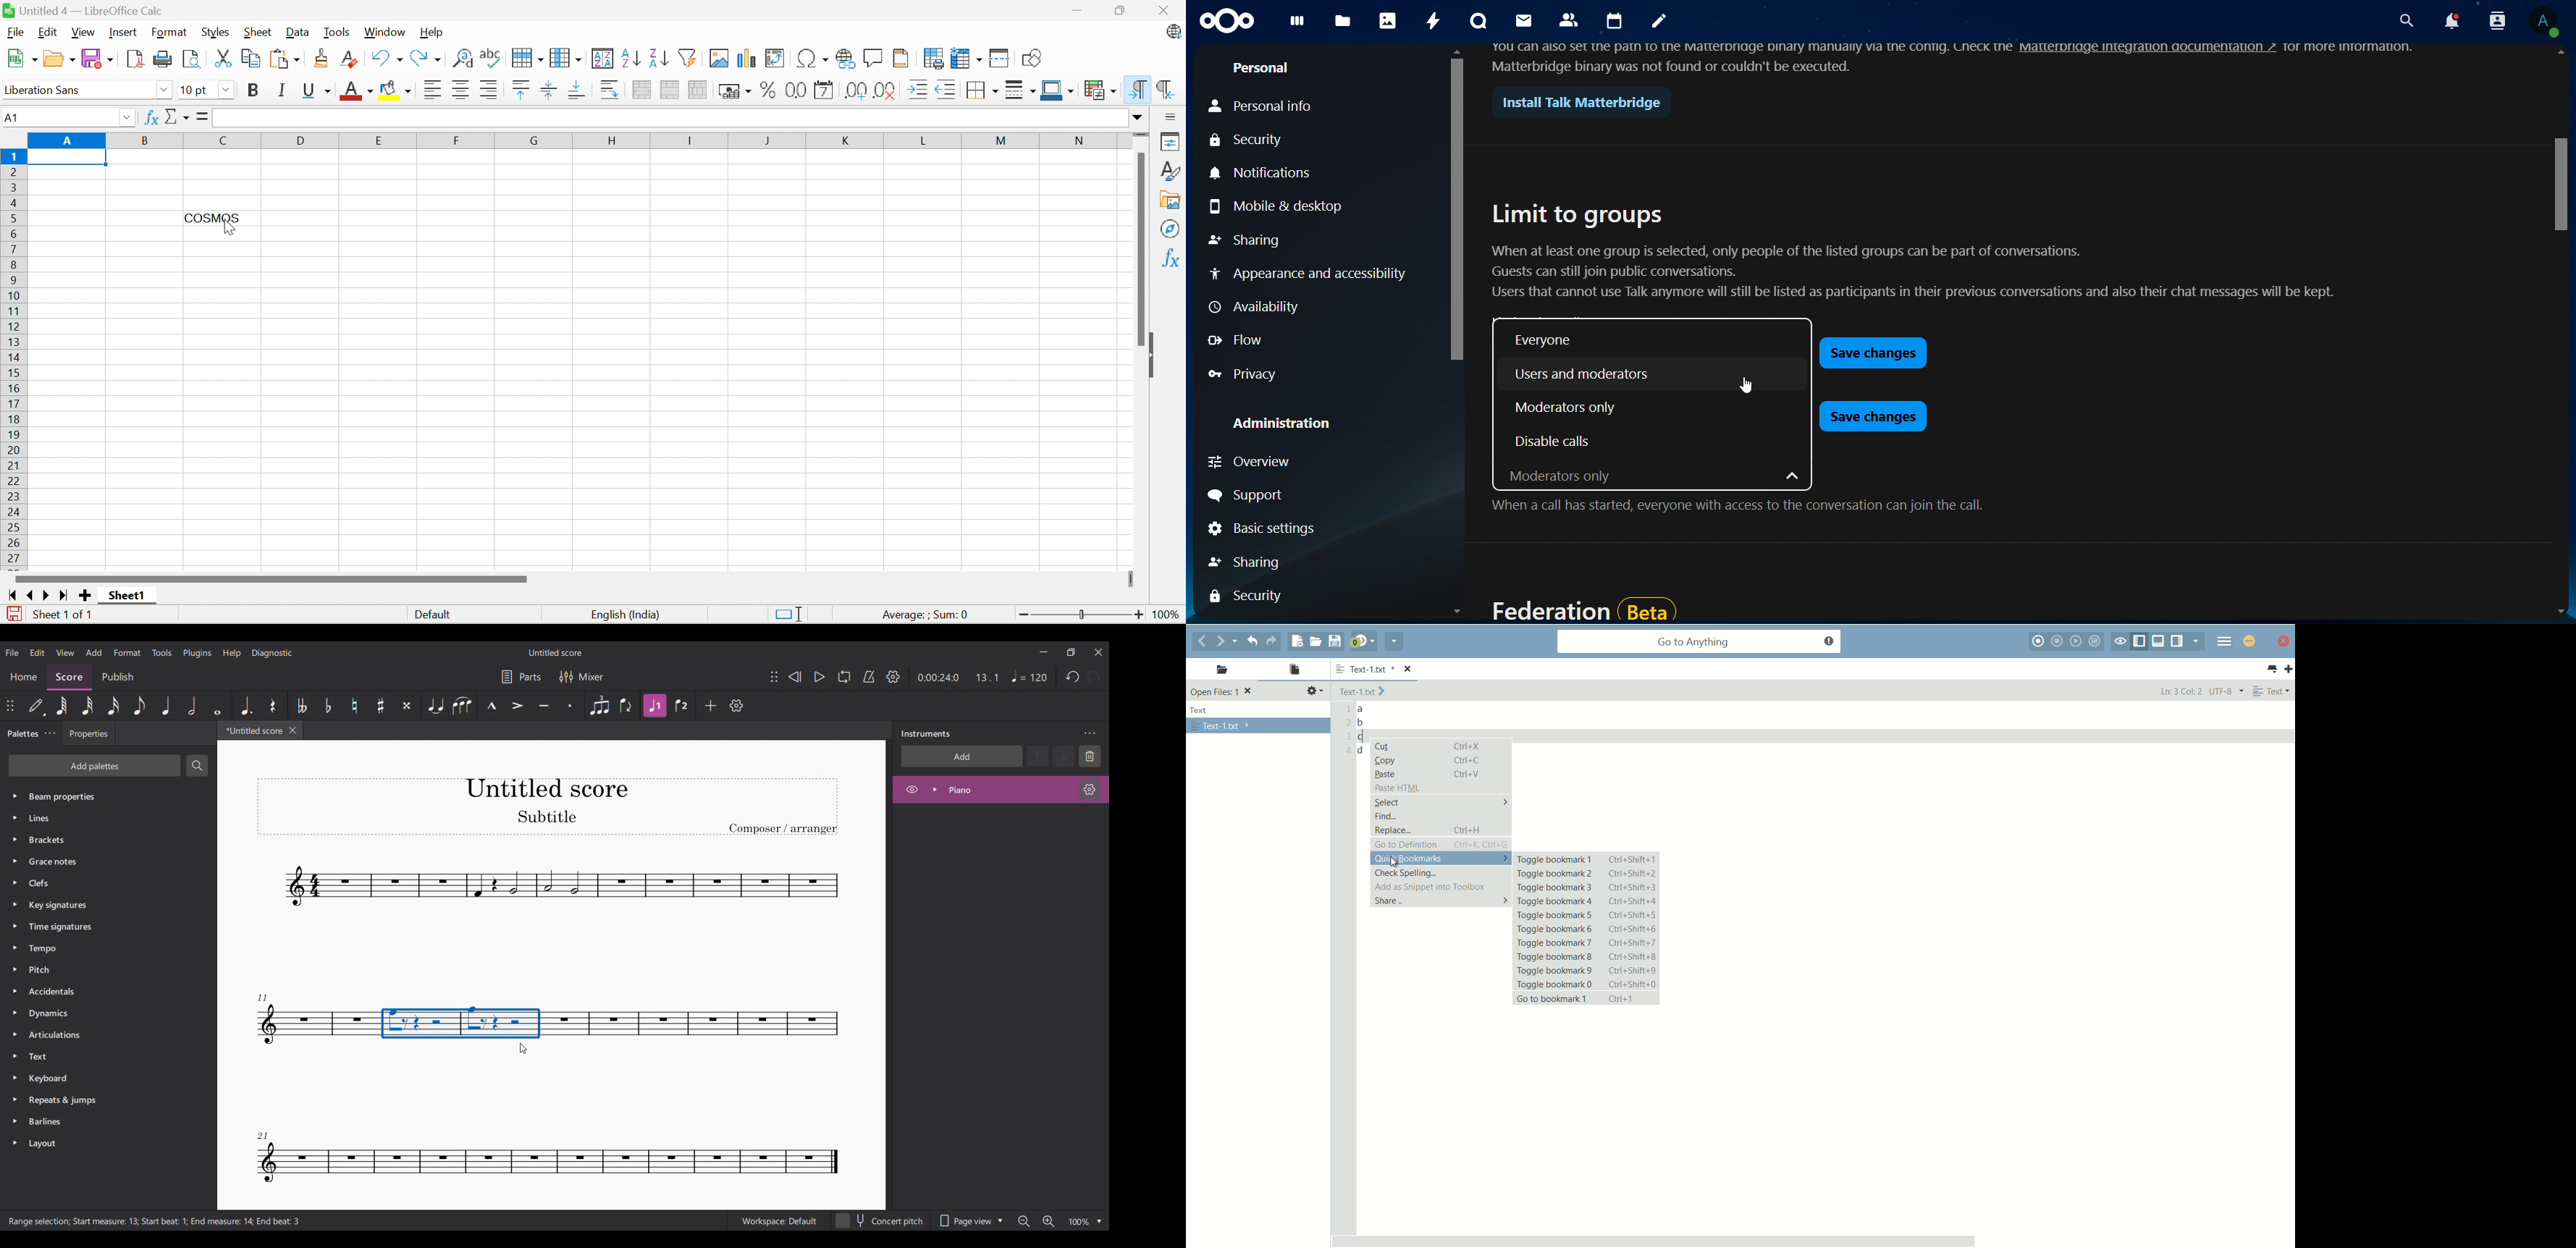  Describe the element at coordinates (293, 730) in the screenshot. I see `Close tab` at that location.